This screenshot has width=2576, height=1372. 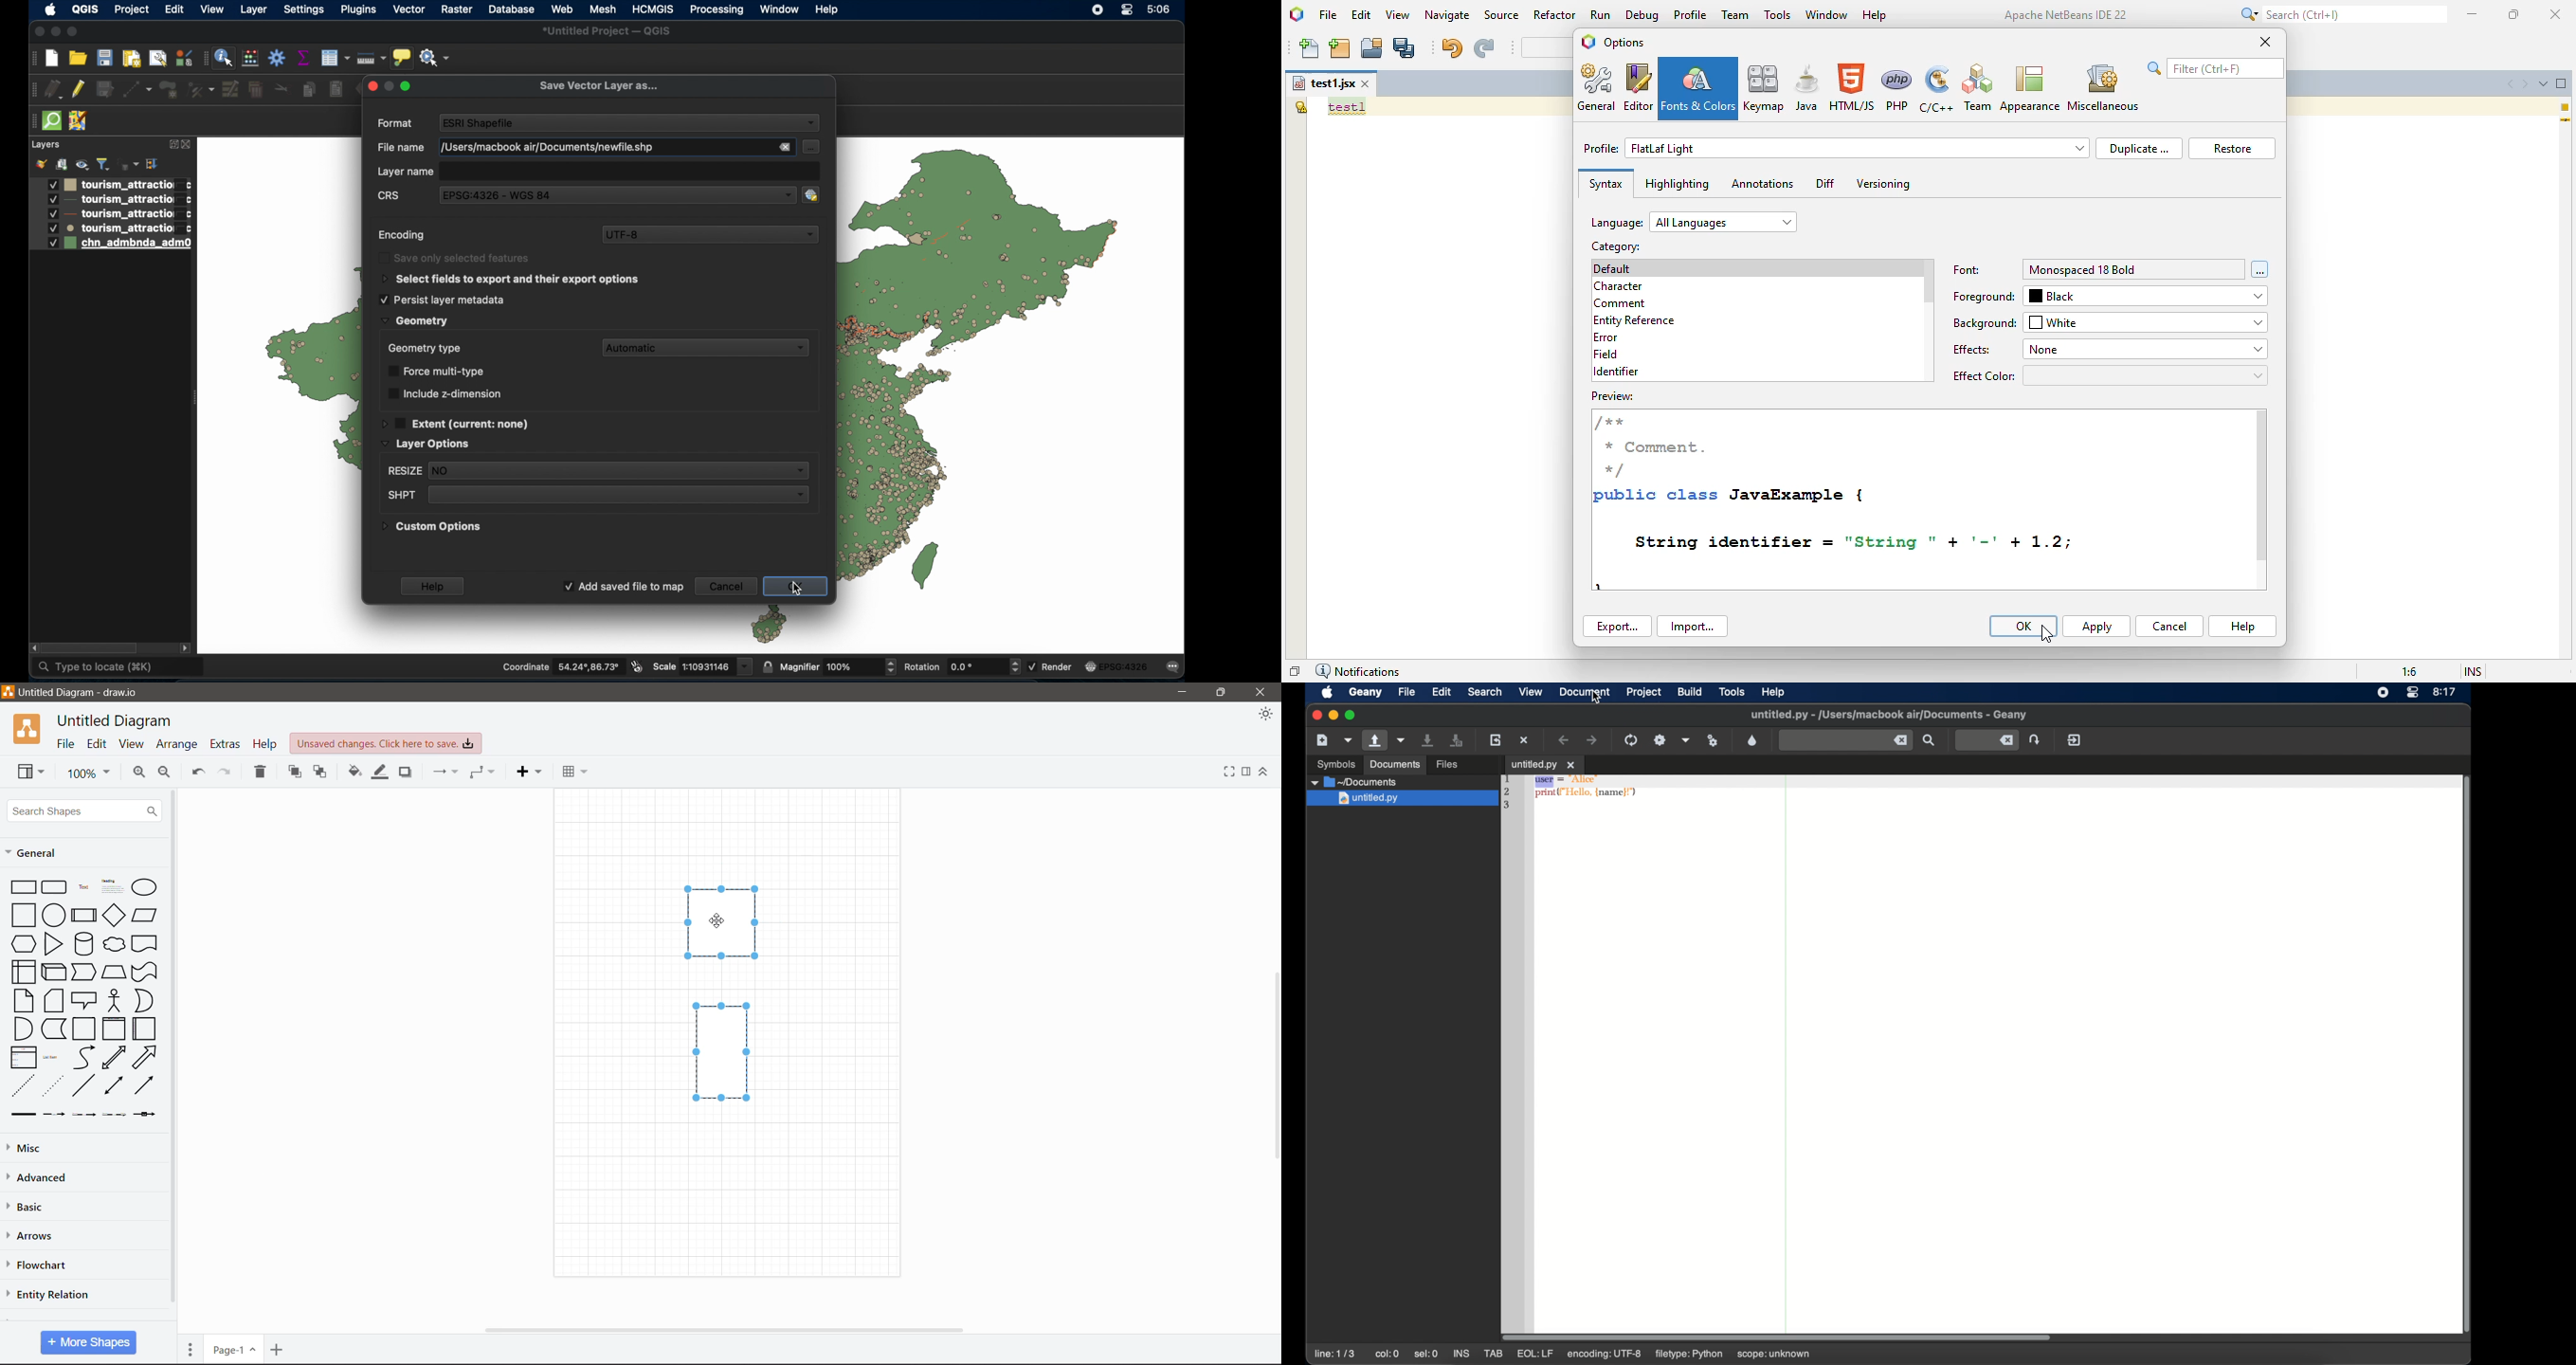 I want to click on dropdown, so click(x=779, y=194).